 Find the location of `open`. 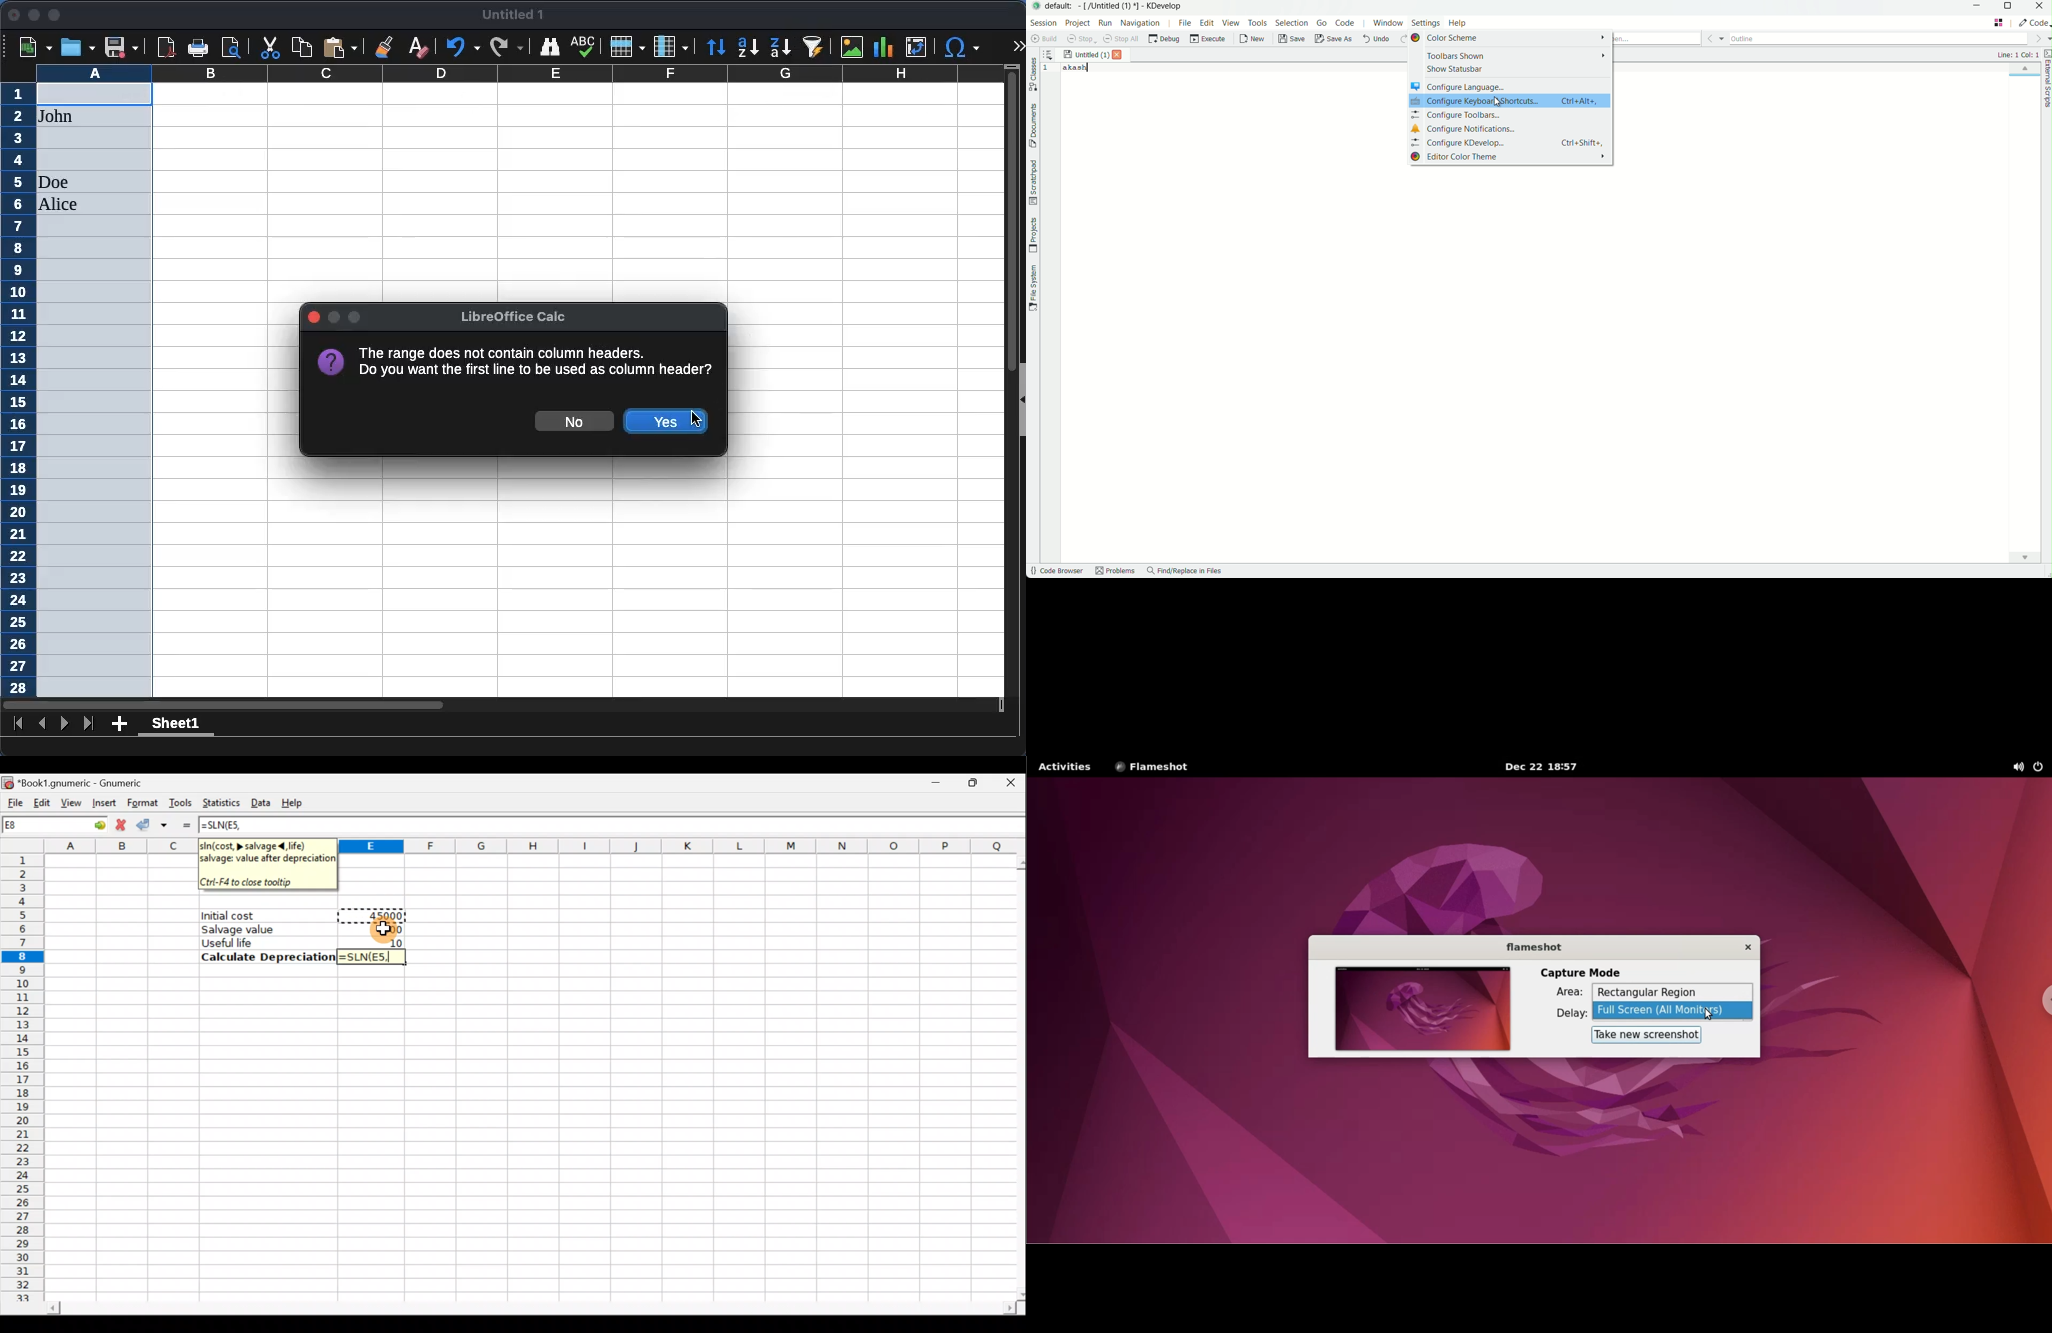

open is located at coordinates (78, 47).